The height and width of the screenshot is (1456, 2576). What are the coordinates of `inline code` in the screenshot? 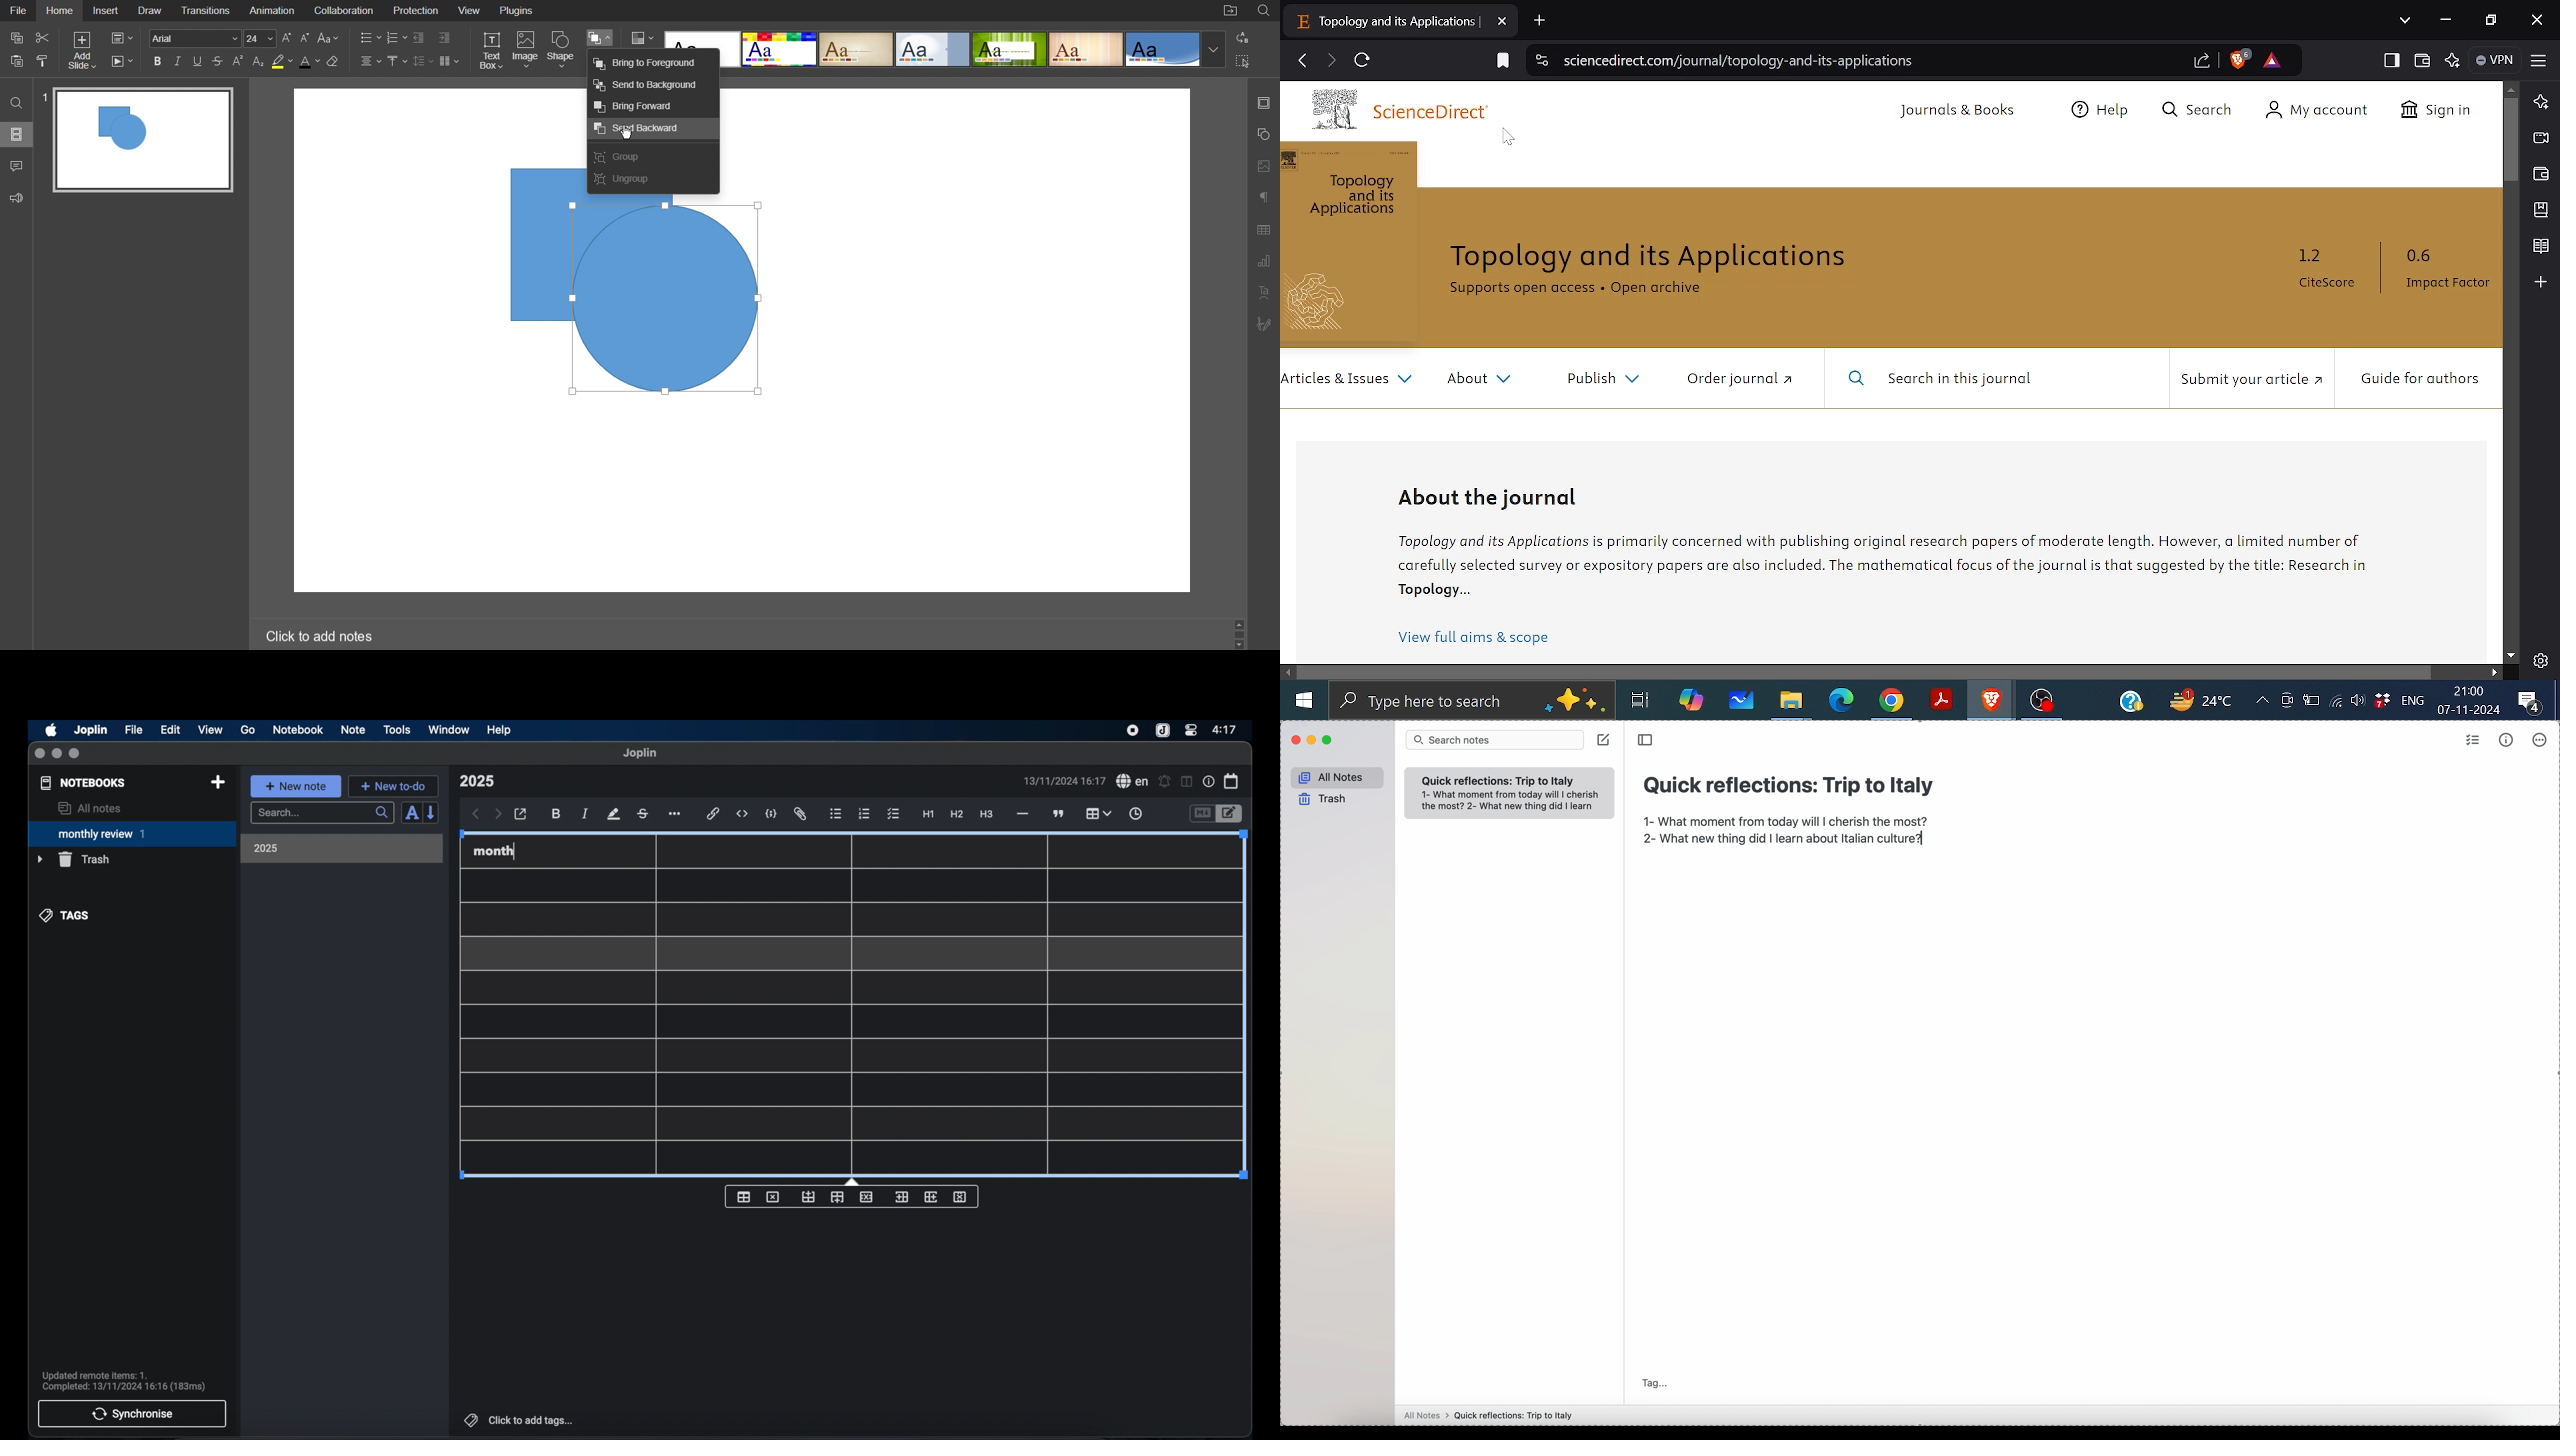 It's located at (742, 814).